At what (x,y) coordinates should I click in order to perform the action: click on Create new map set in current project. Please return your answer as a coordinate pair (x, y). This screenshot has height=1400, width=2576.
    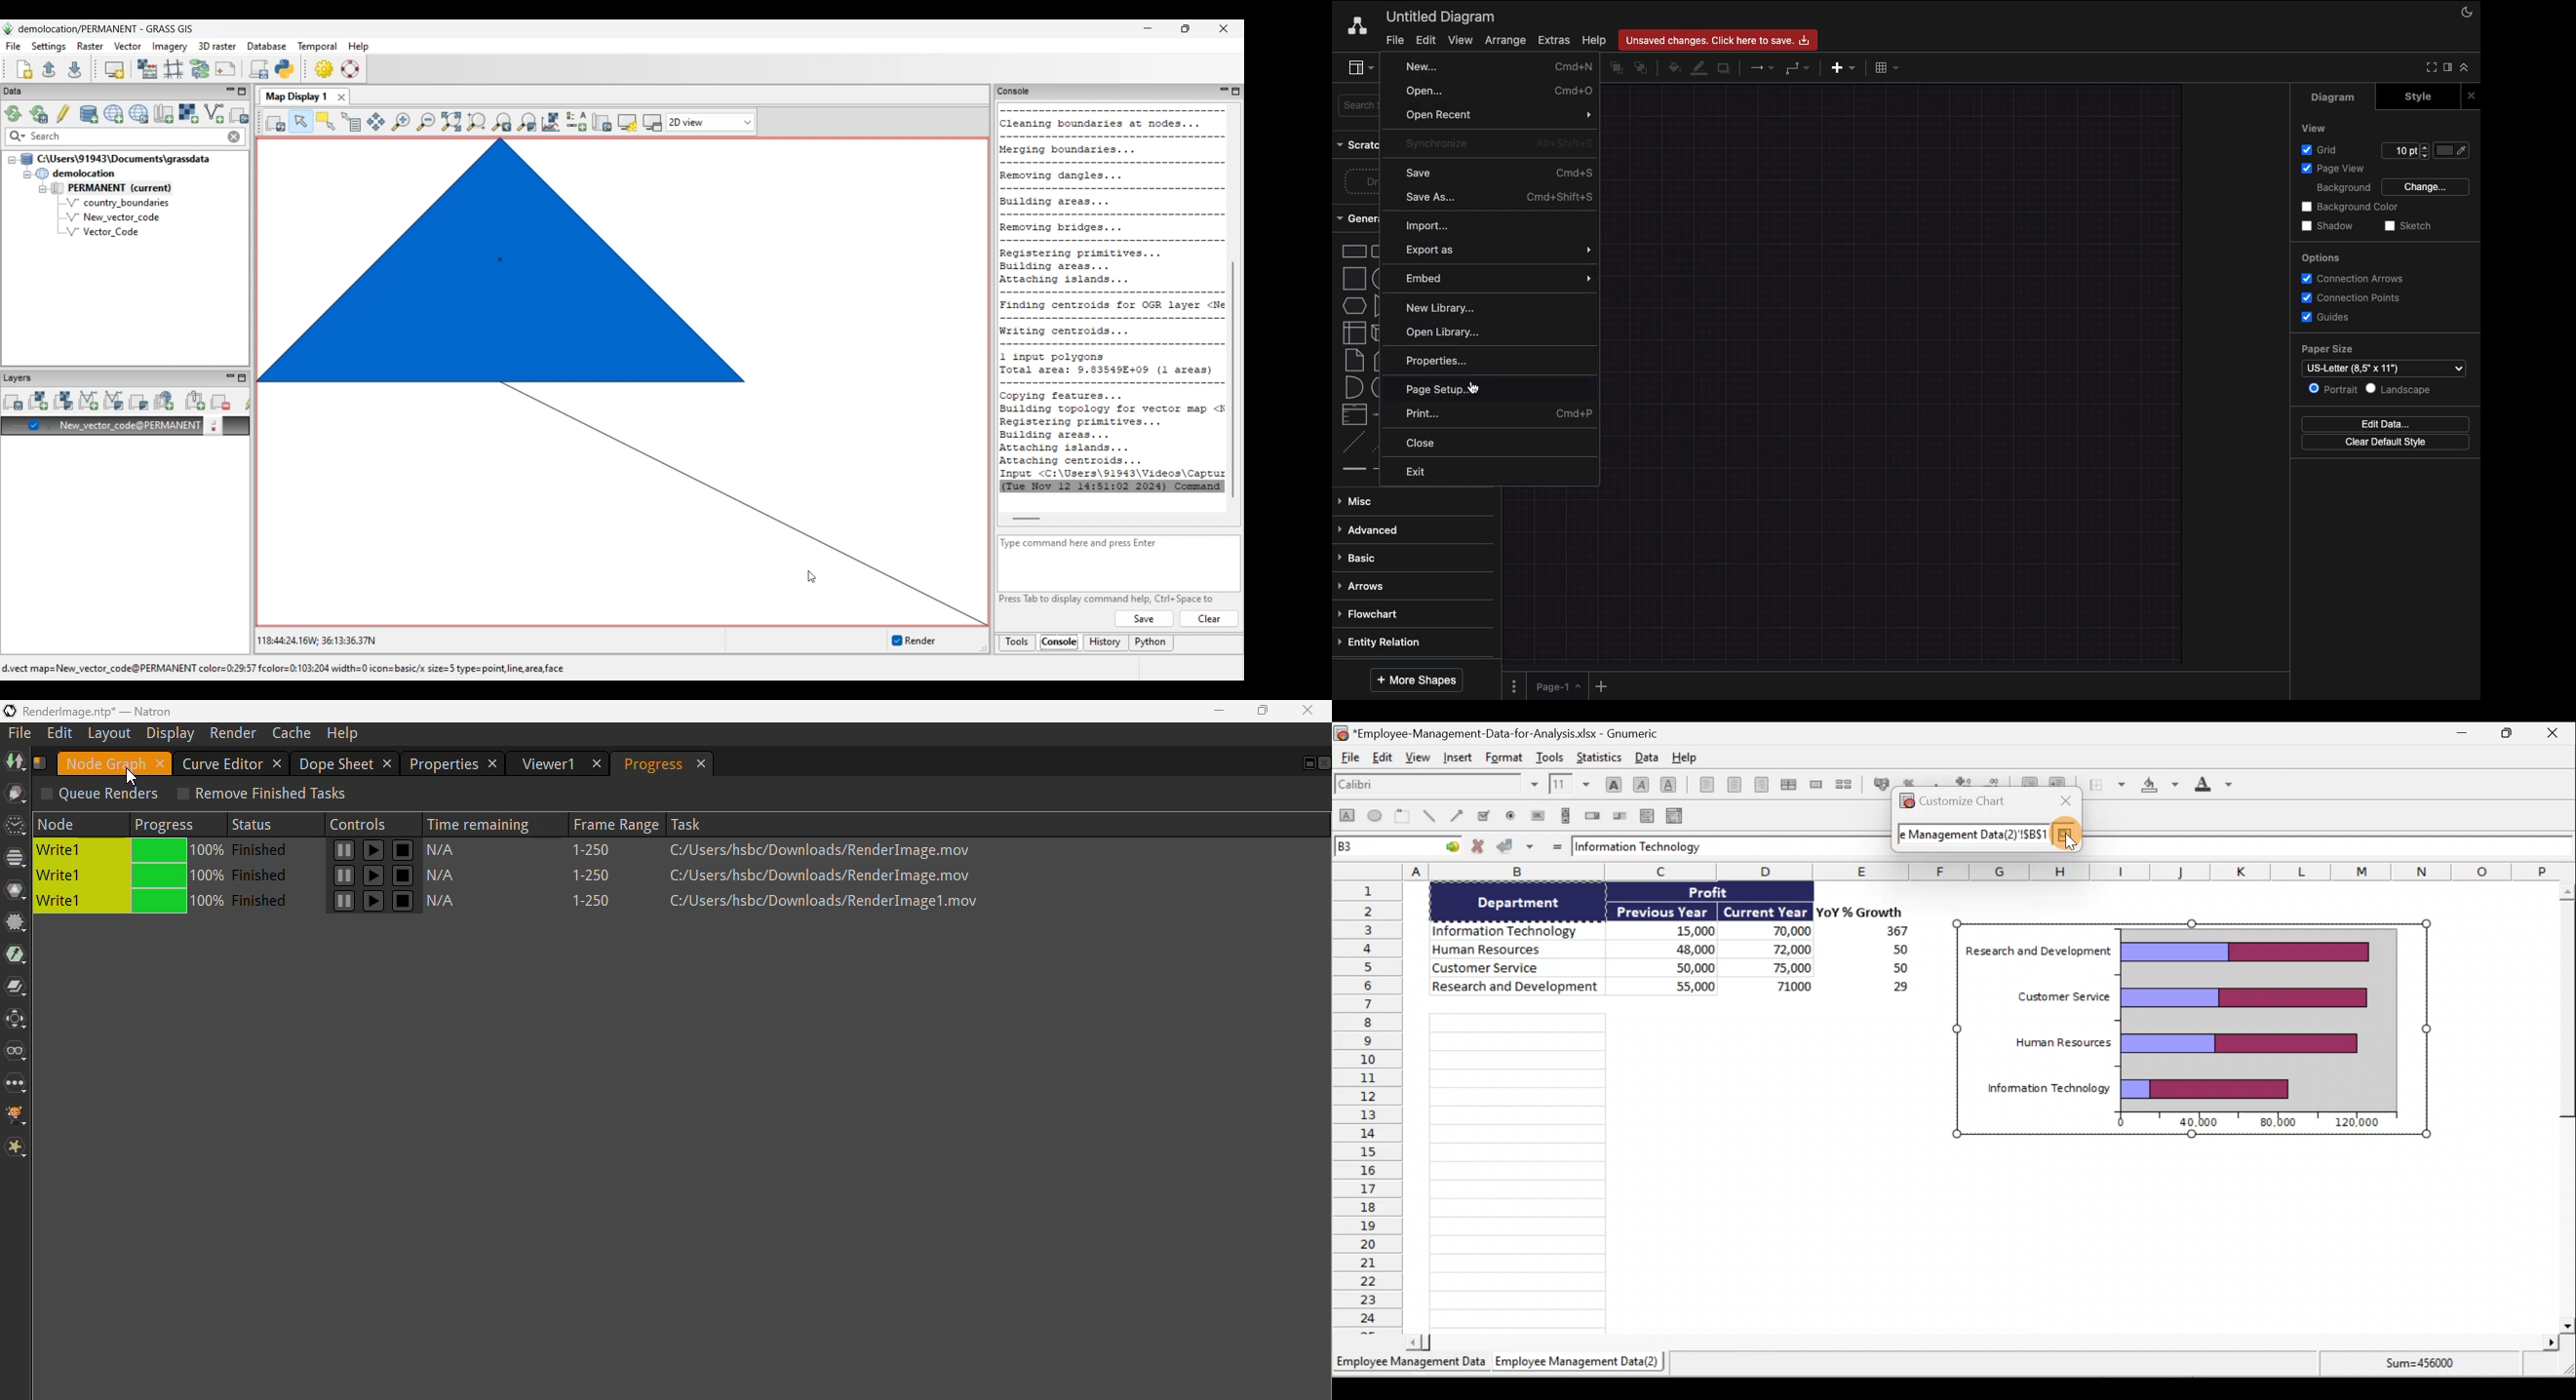
    Looking at the image, I should click on (163, 113).